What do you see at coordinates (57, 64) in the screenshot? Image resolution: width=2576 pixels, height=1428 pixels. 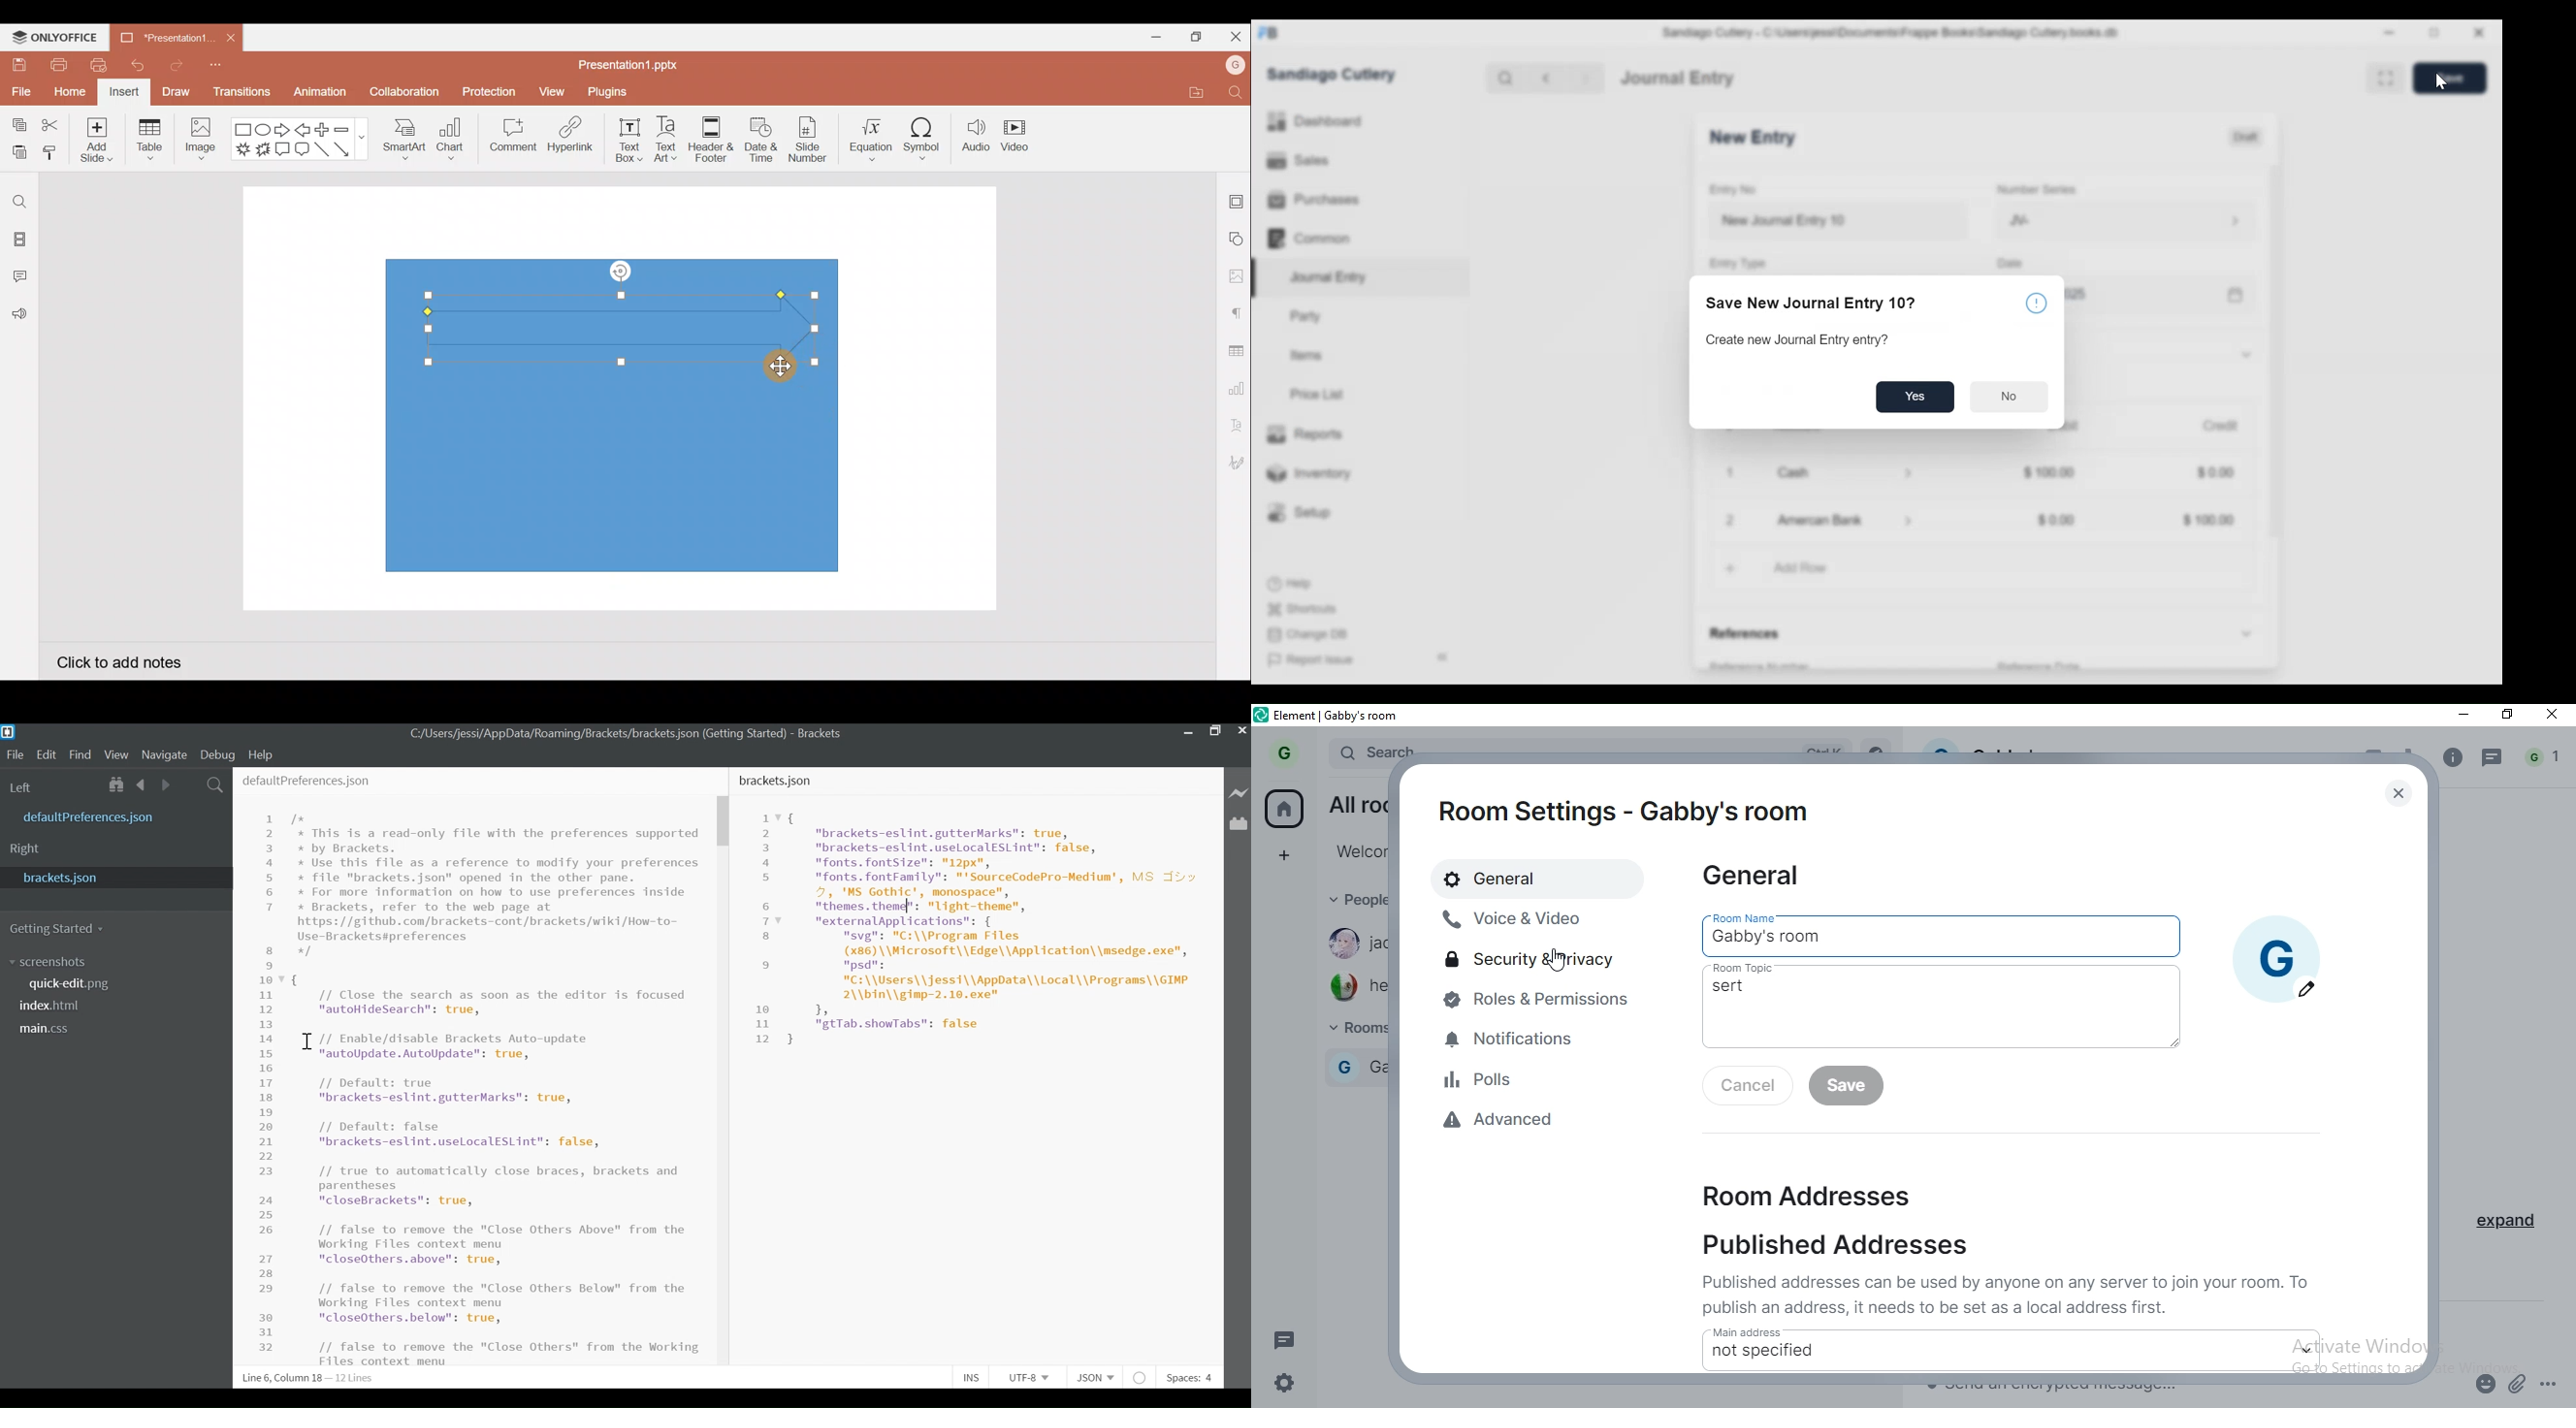 I see `Print file` at bounding box center [57, 64].